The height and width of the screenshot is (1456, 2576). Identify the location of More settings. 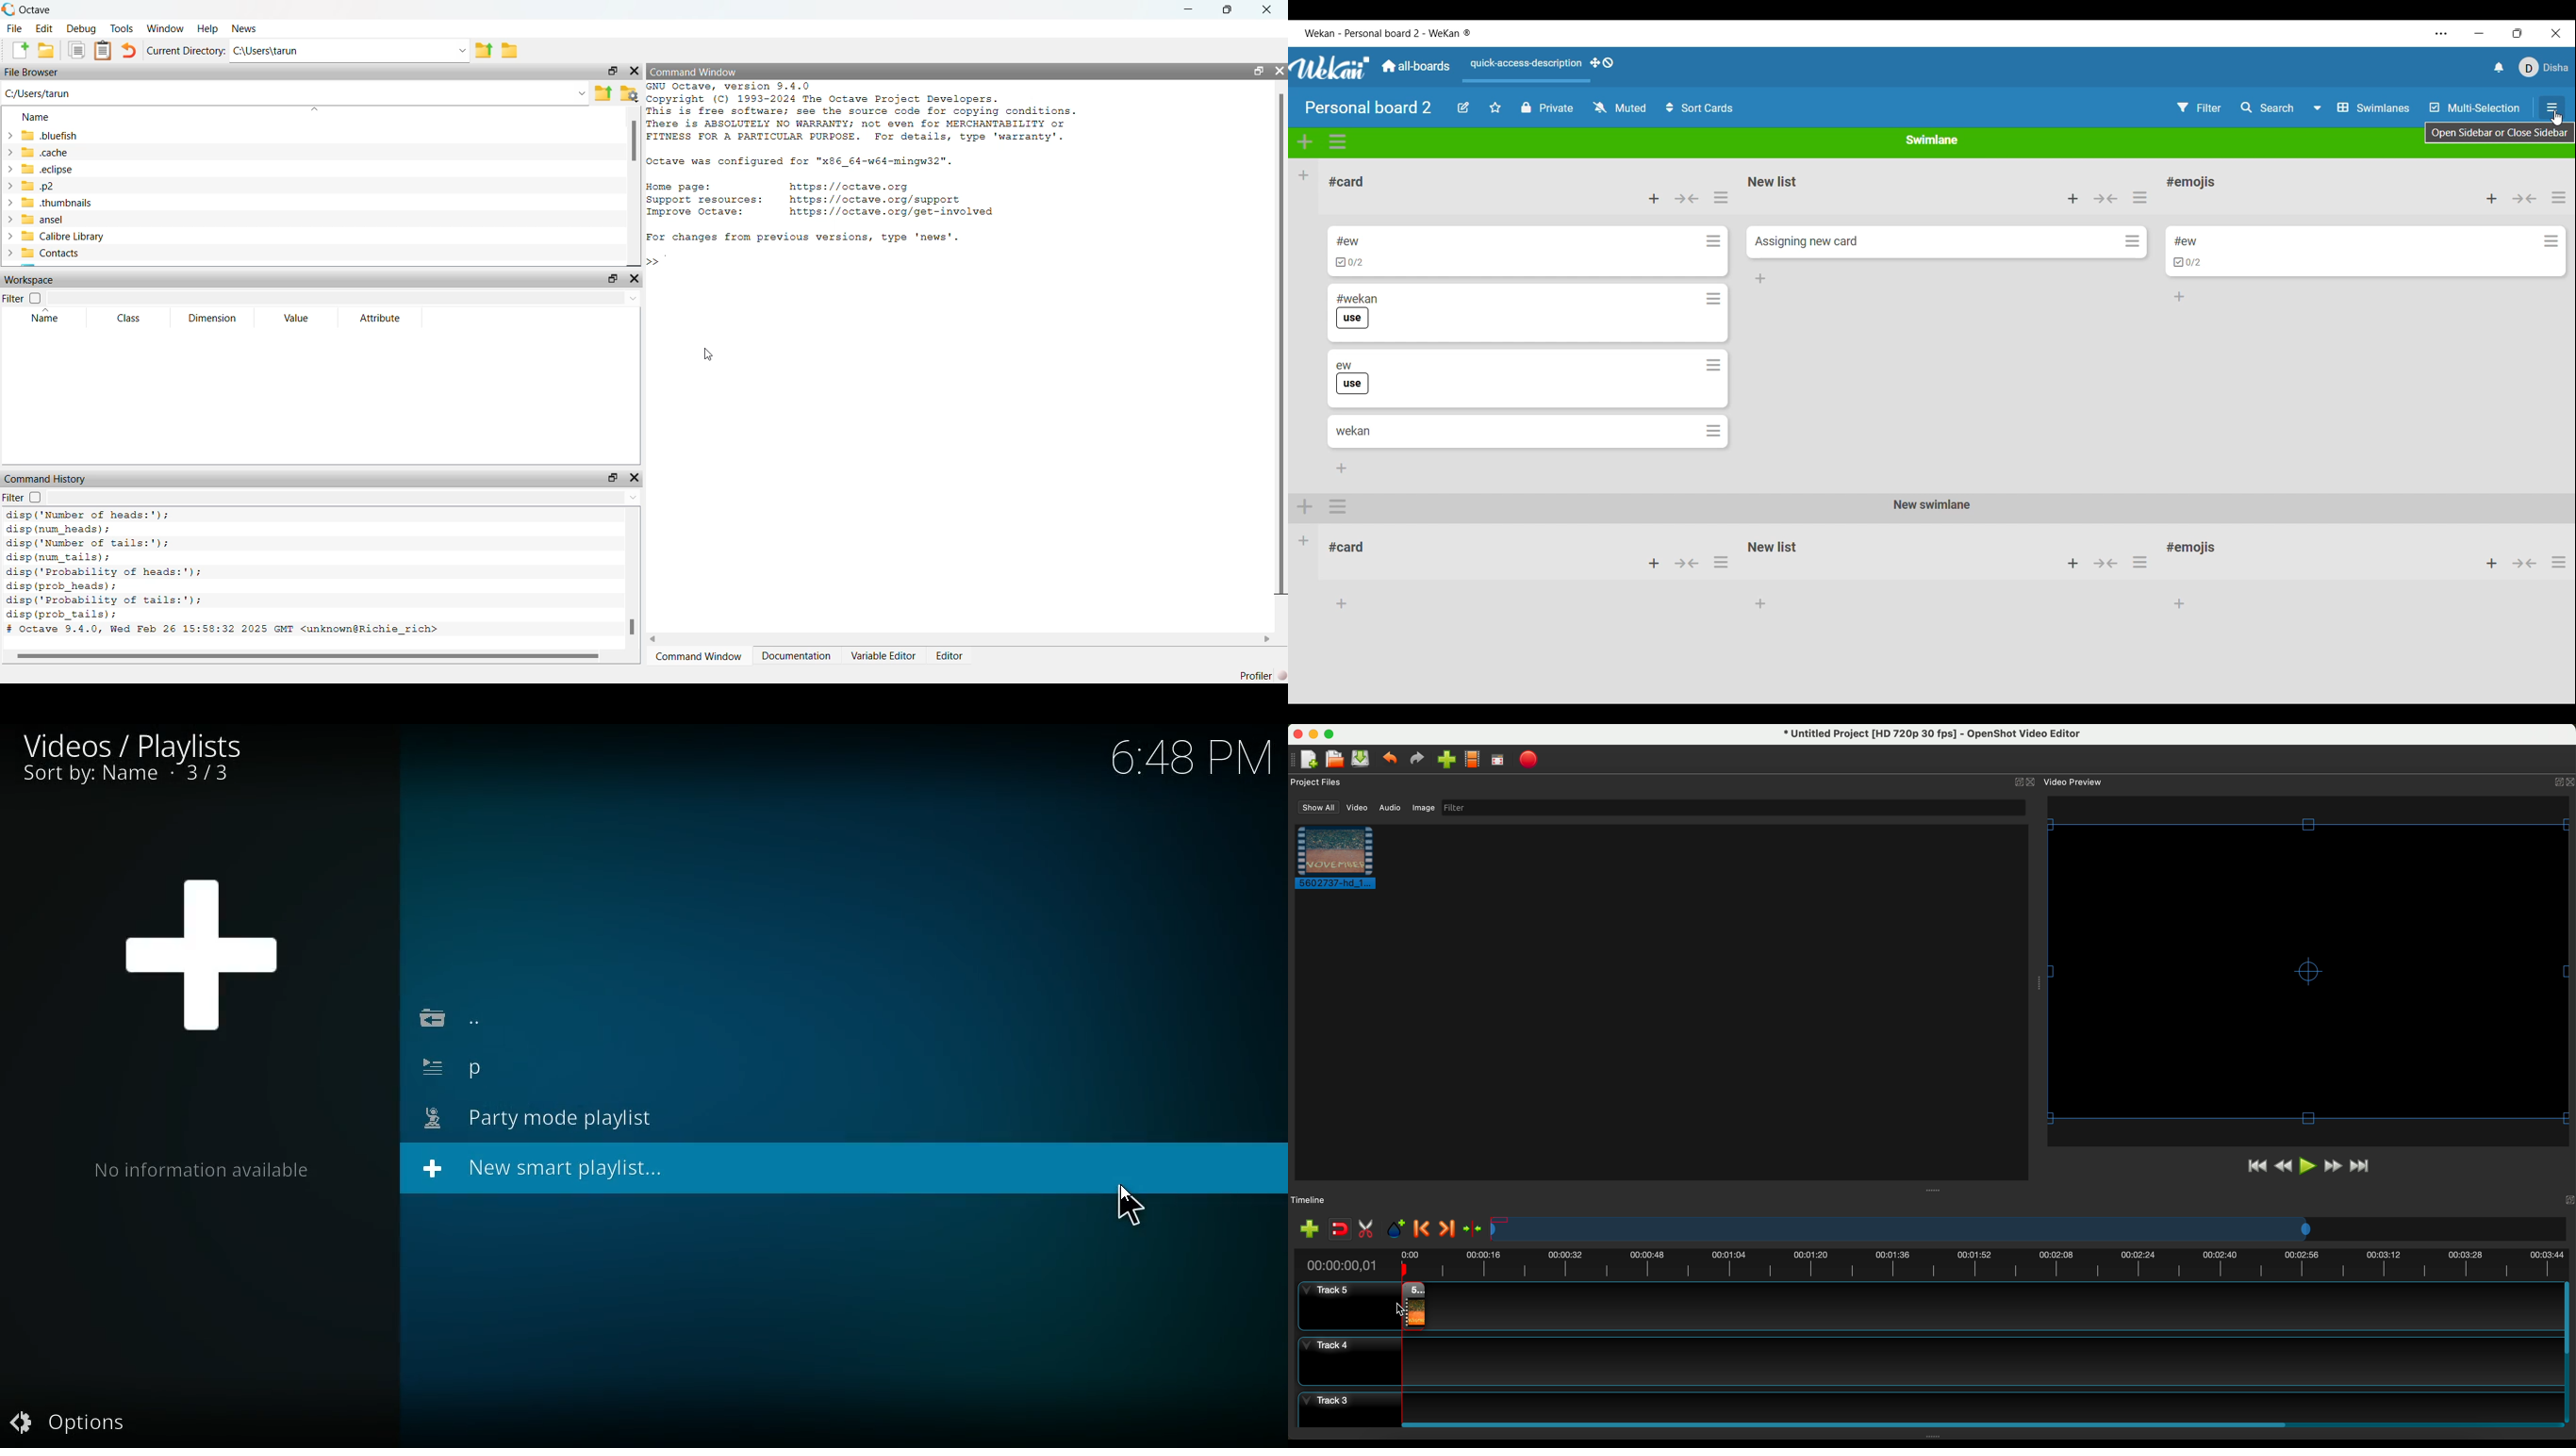
(2441, 34).